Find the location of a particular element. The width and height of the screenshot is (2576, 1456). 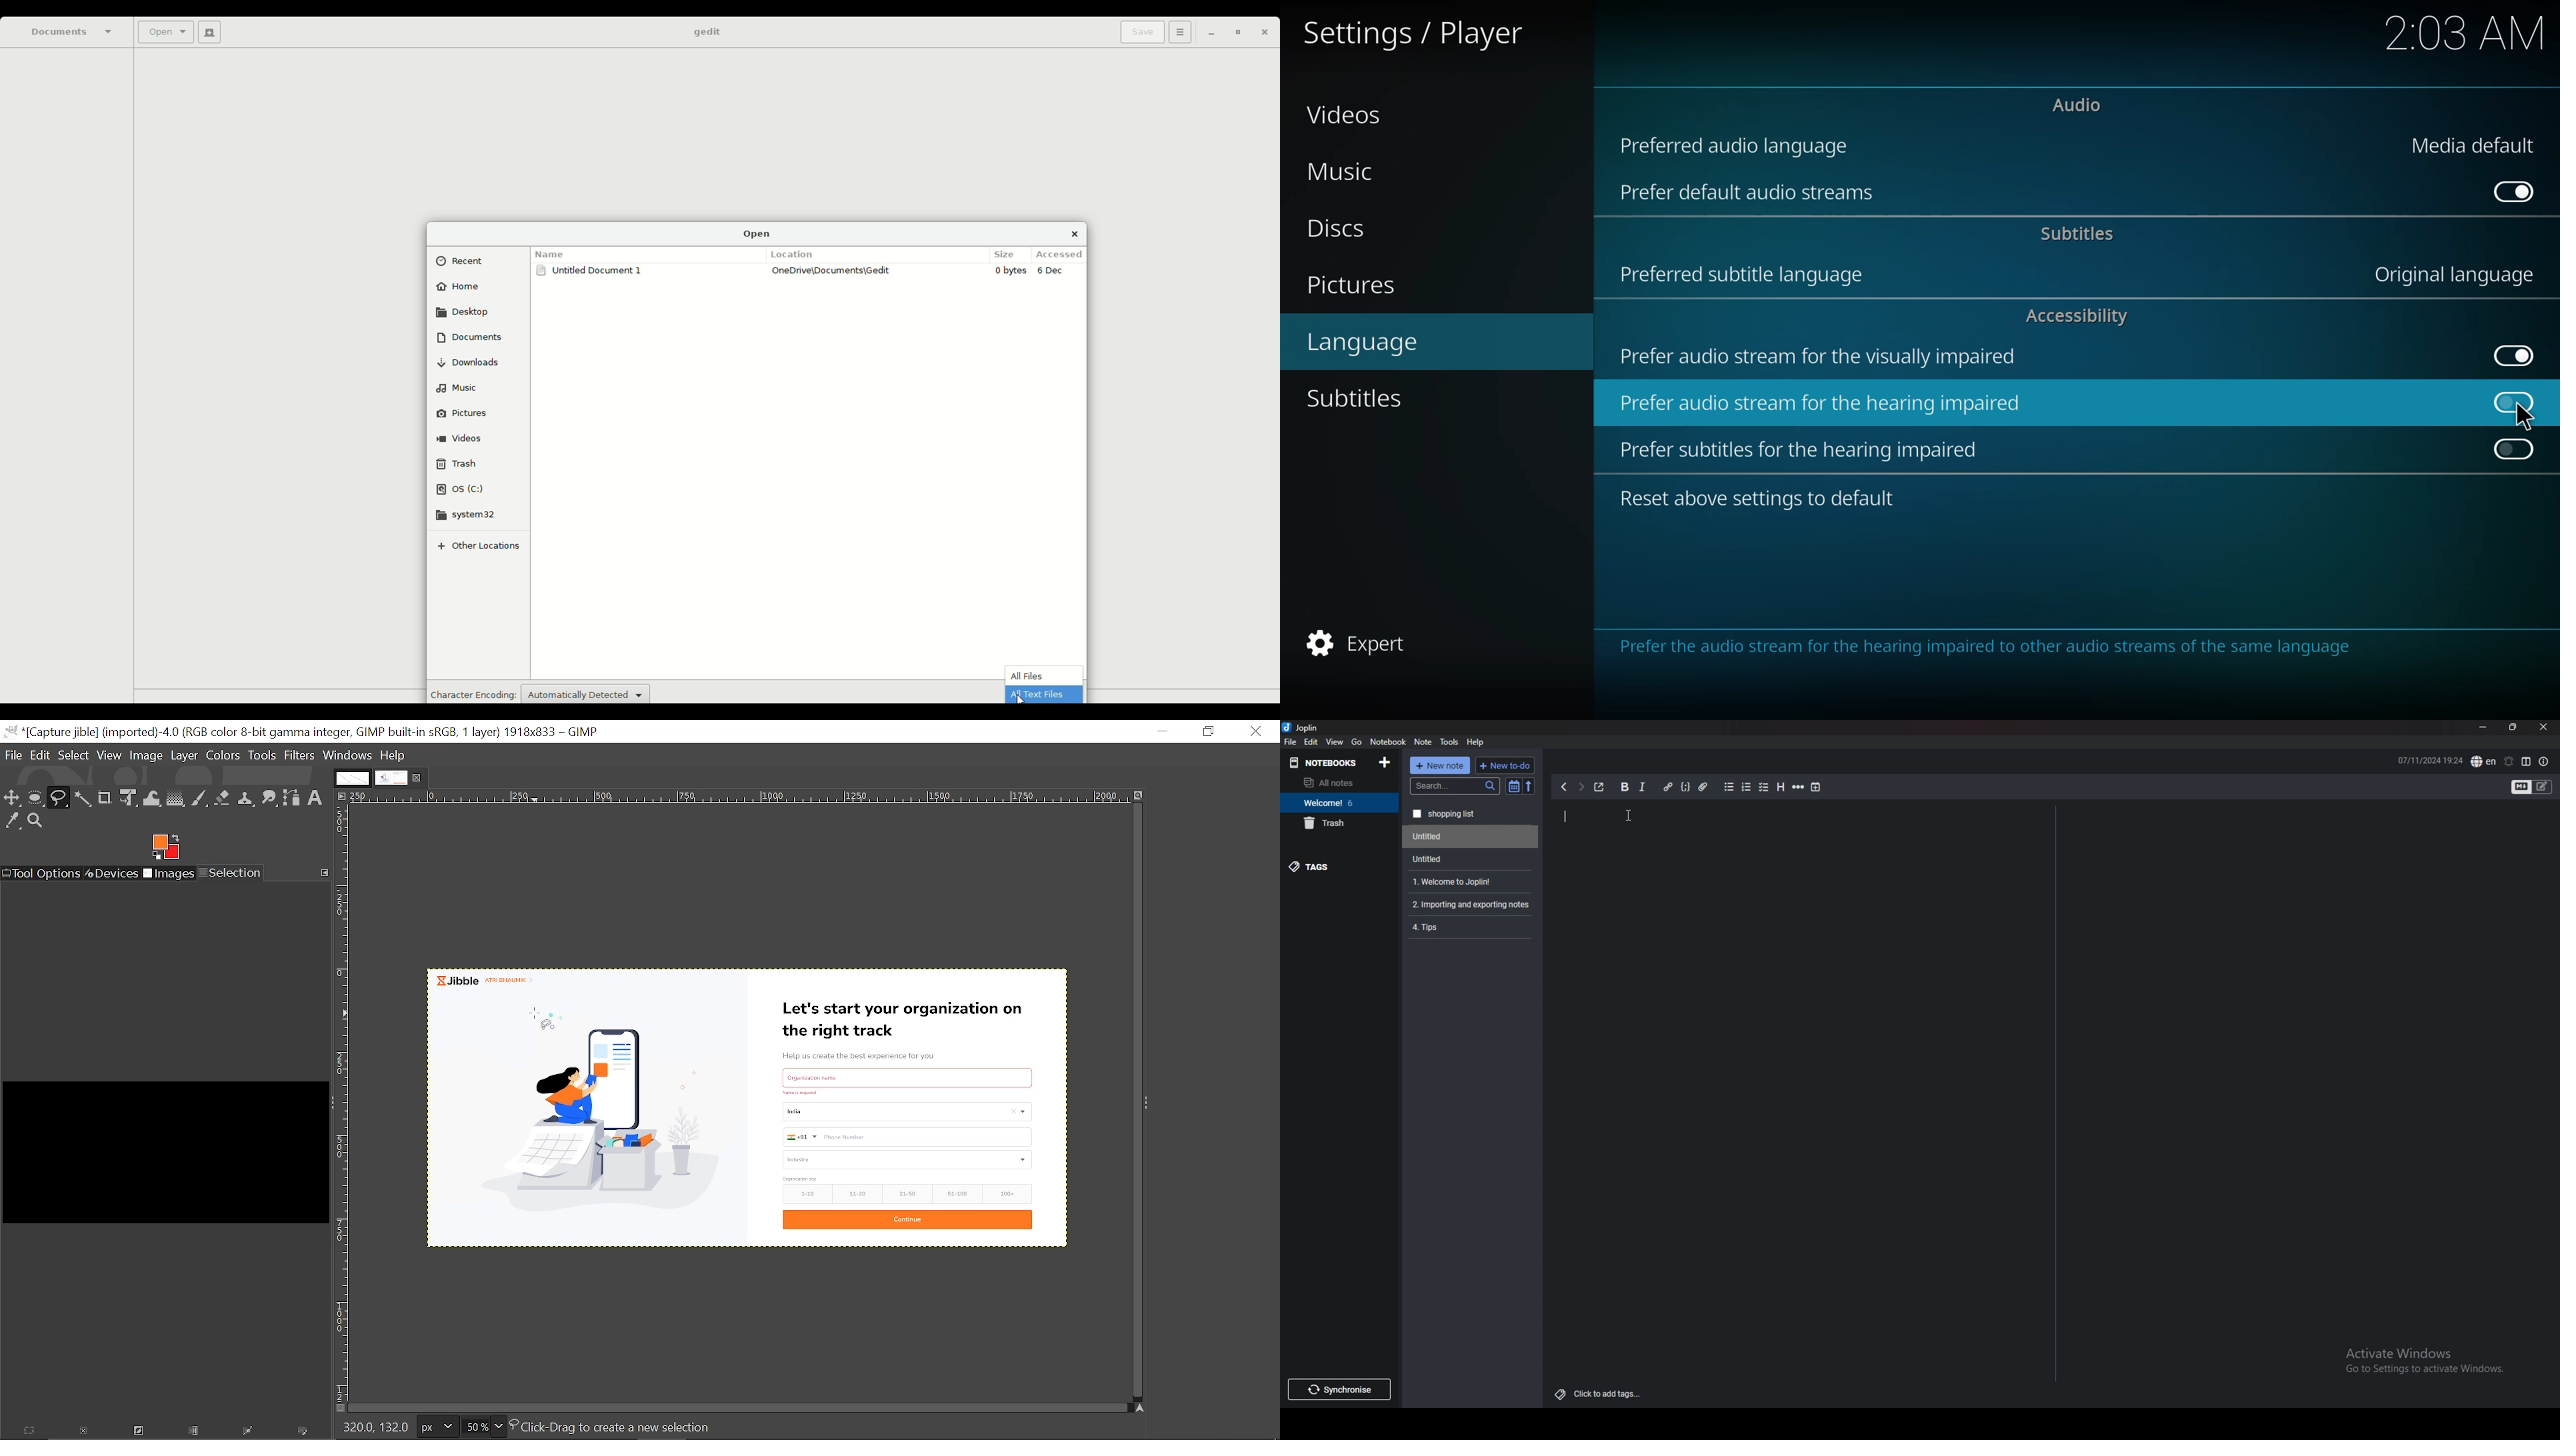

Colors is located at coordinates (224, 755).